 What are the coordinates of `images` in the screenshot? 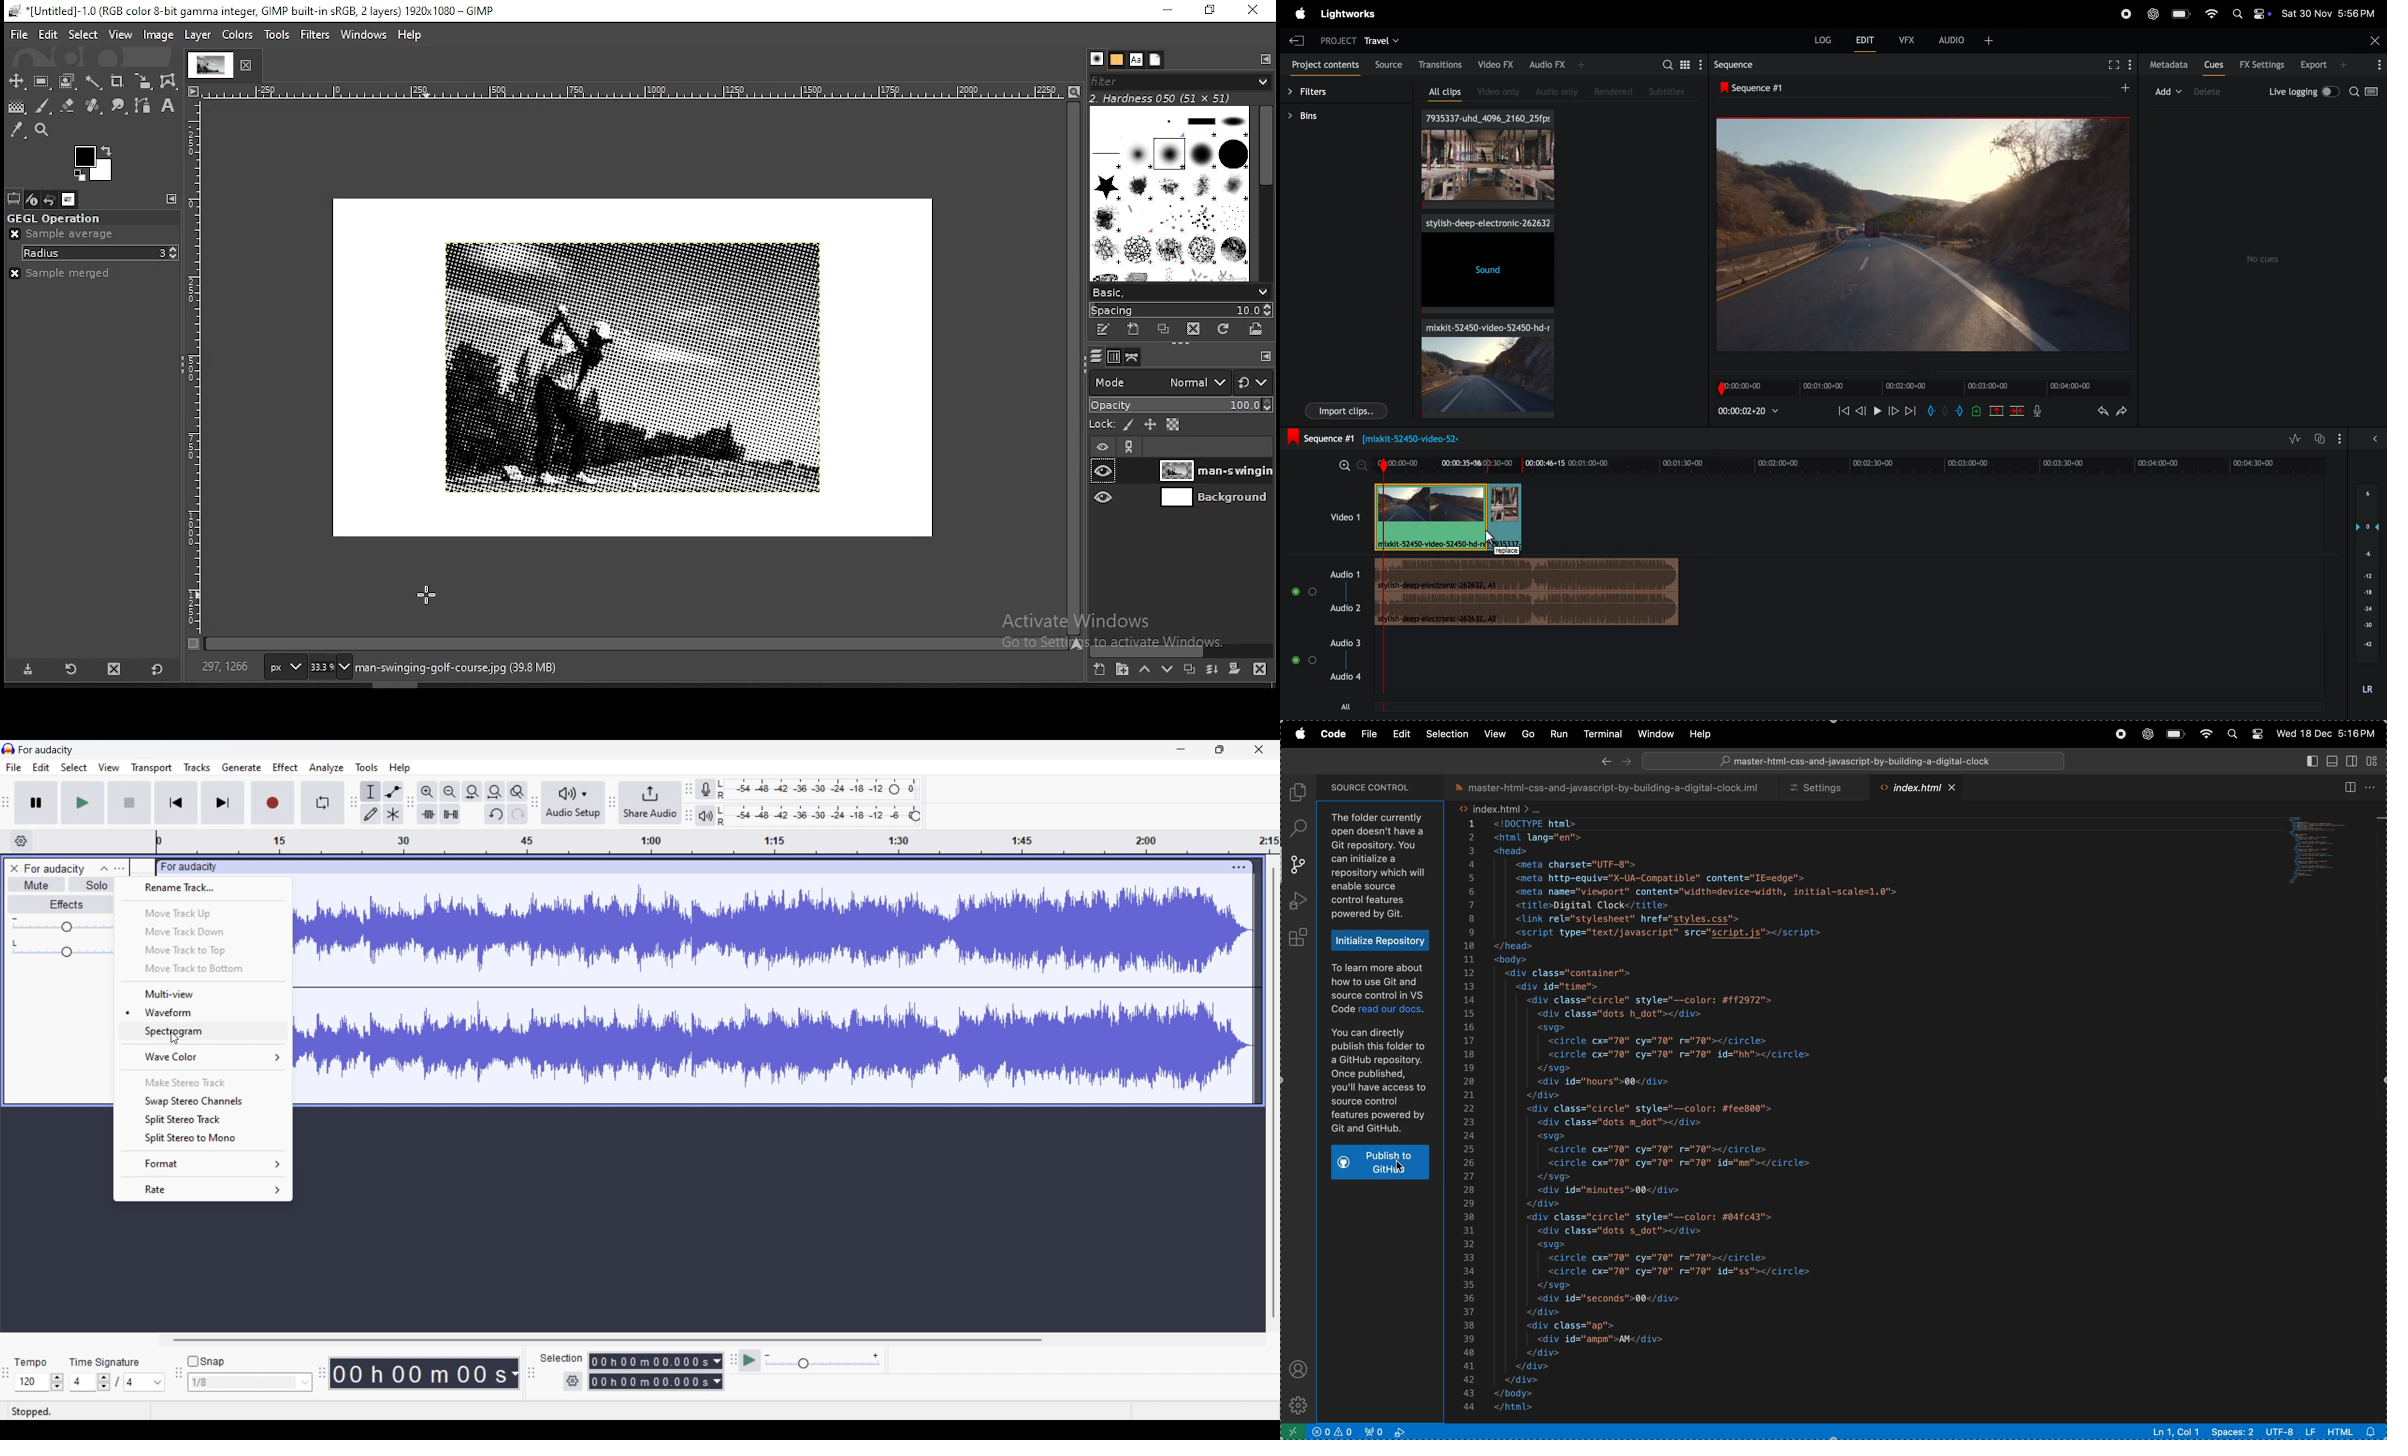 It's located at (66, 199).